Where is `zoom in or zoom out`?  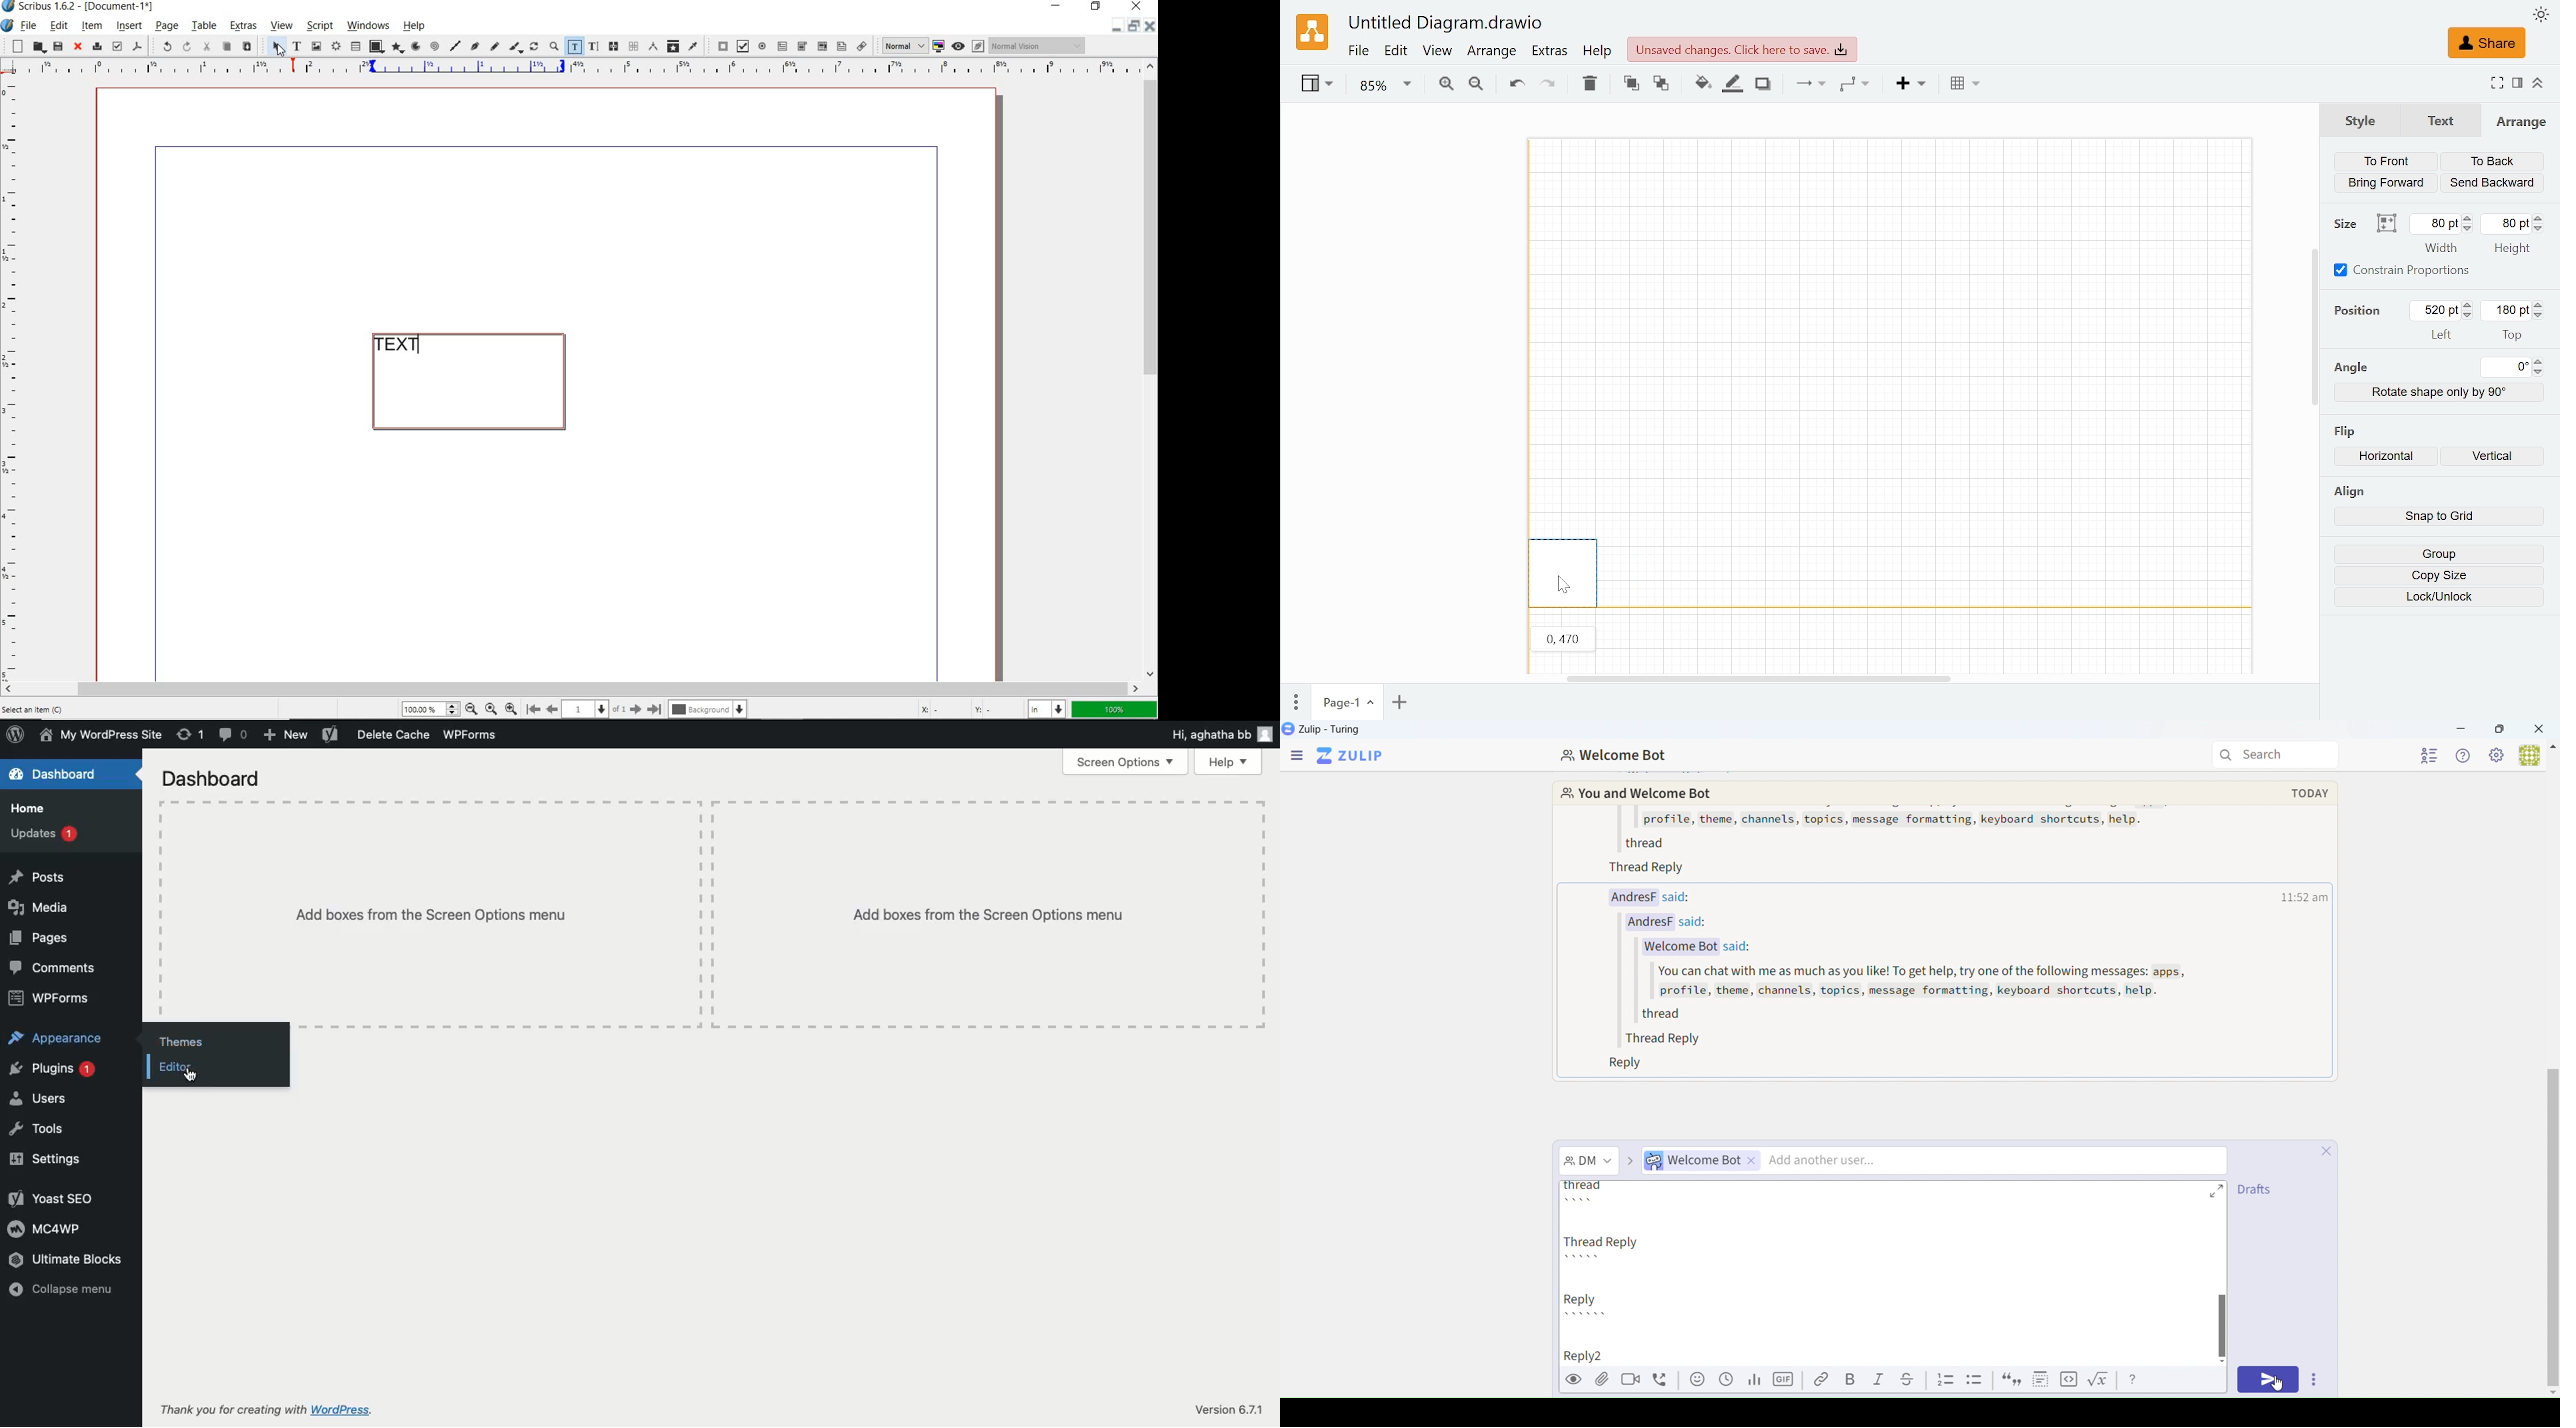
zoom in or zoom out is located at coordinates (554, 48).